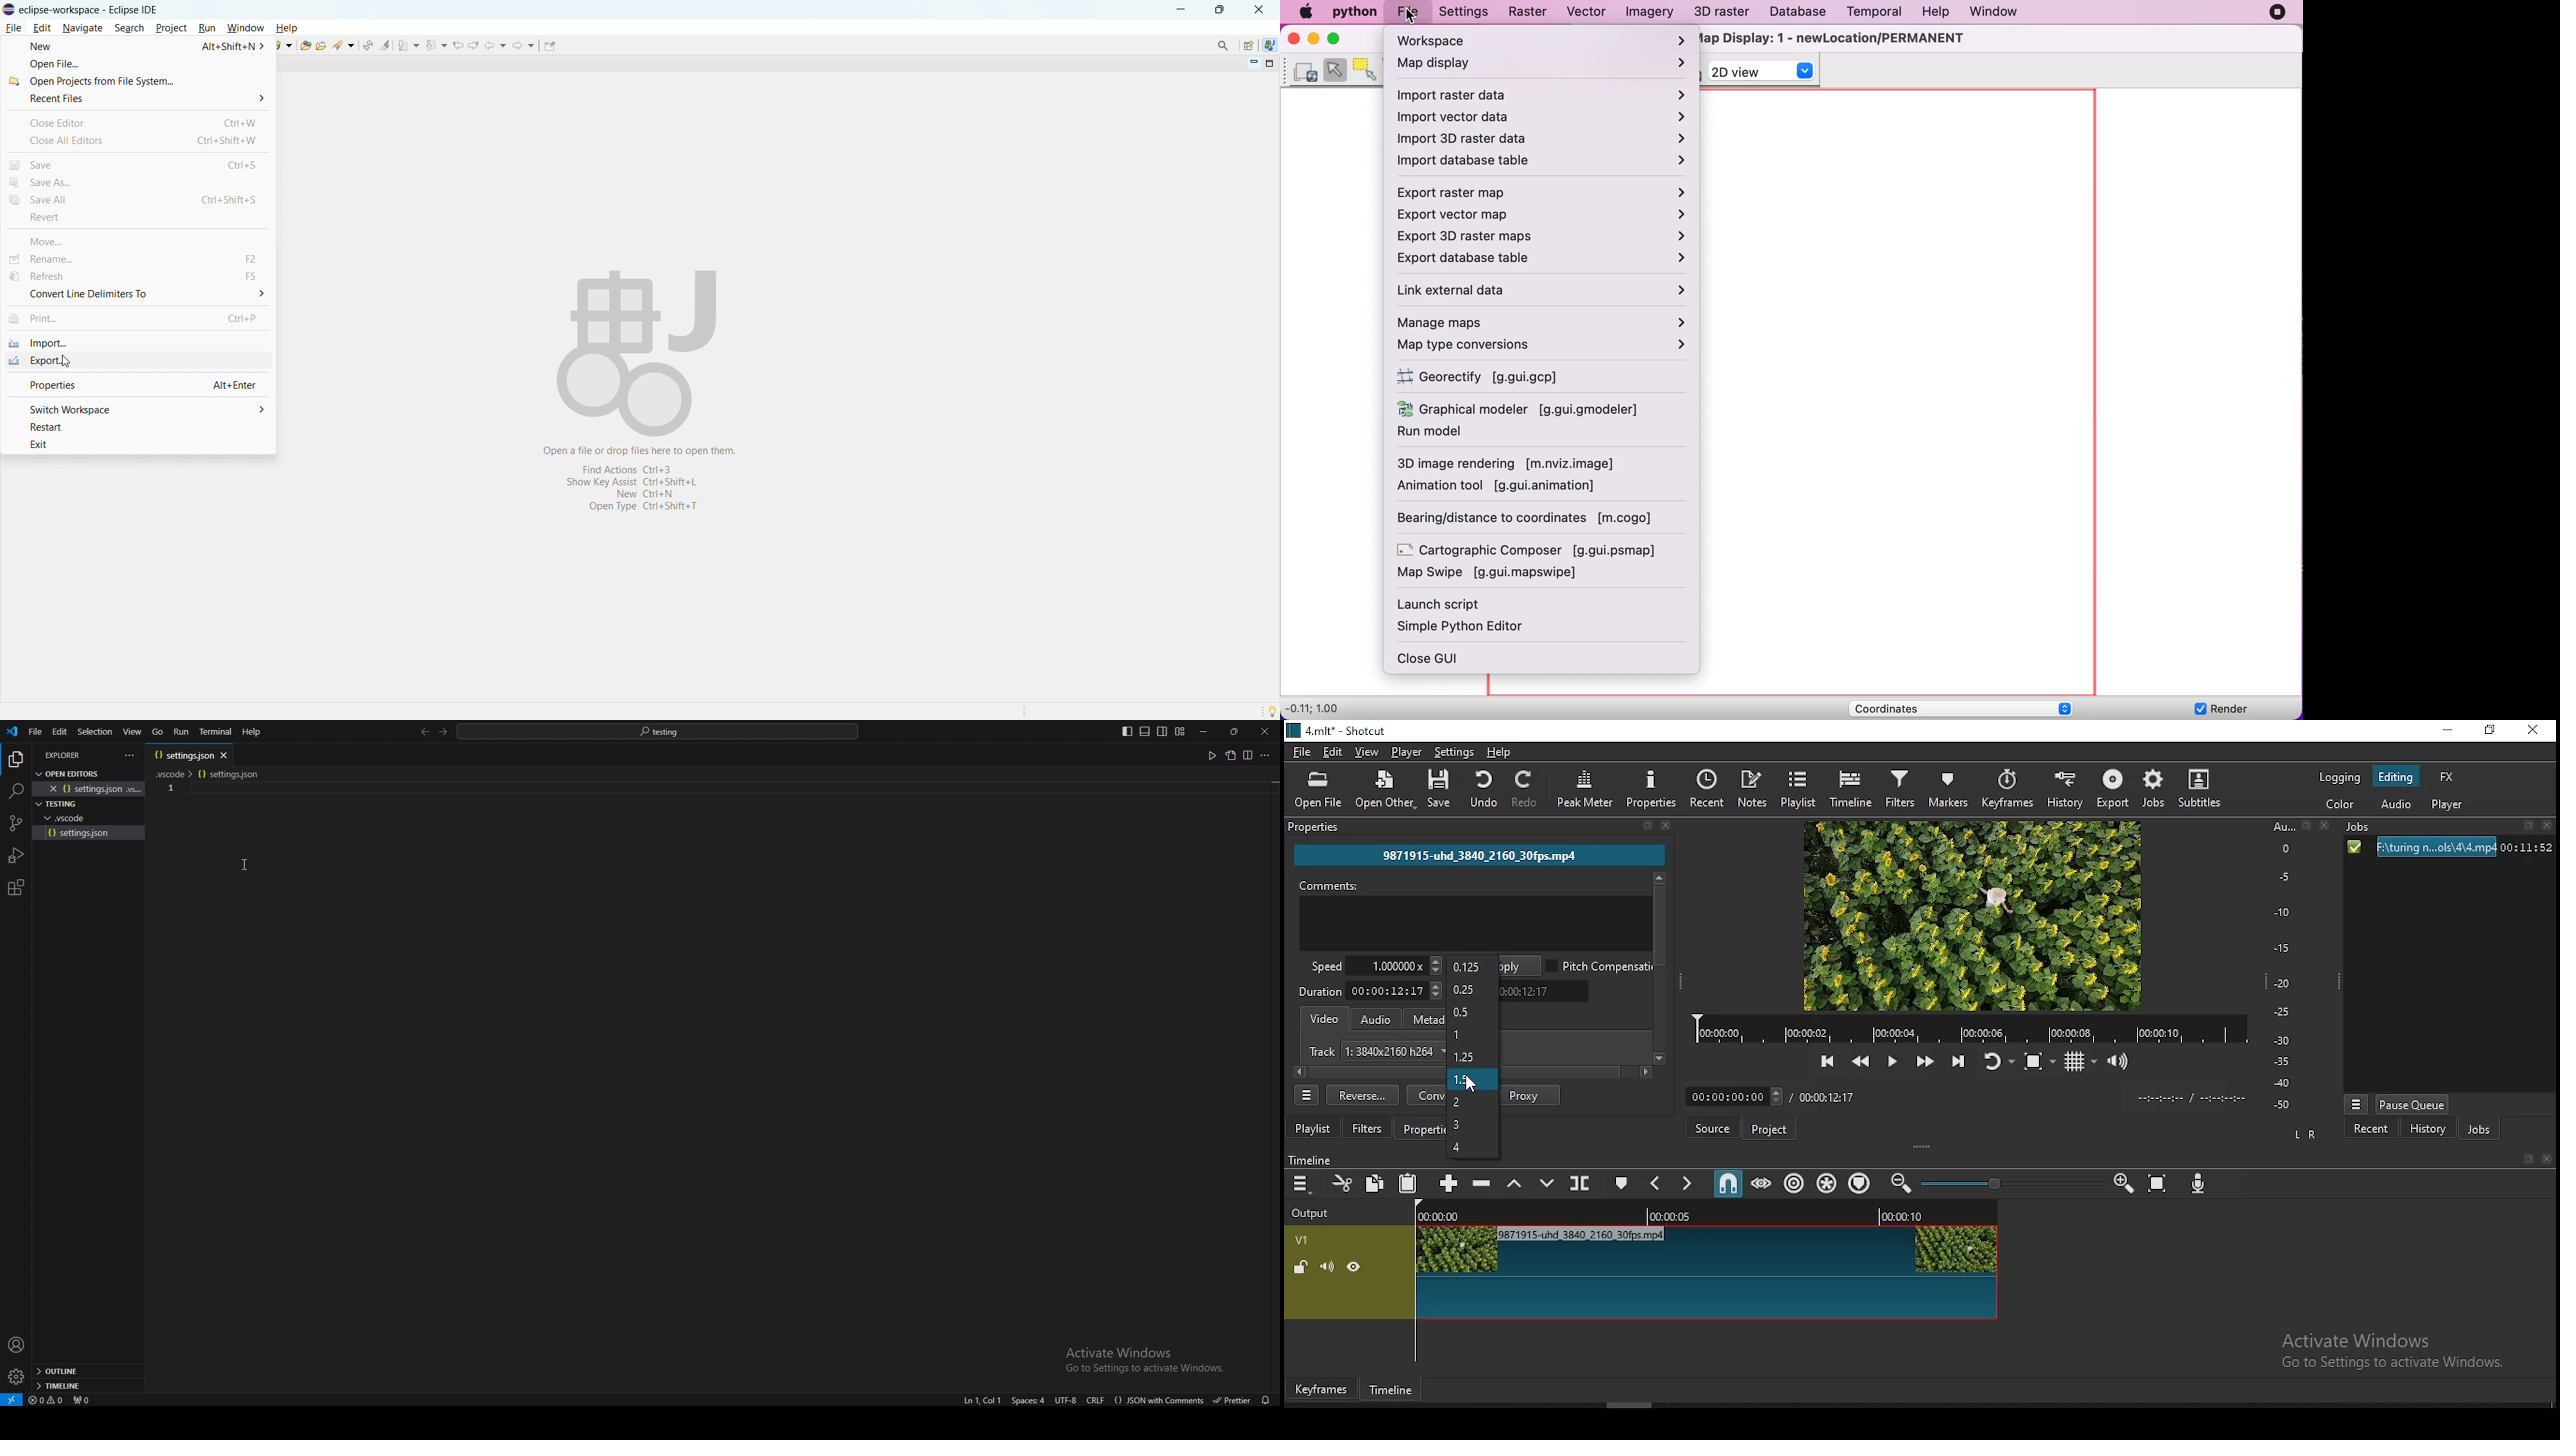 The image size is (2576, 1456). Describe the element at coordinates (59, 732) in the screenshot. I see `edit` at that location.